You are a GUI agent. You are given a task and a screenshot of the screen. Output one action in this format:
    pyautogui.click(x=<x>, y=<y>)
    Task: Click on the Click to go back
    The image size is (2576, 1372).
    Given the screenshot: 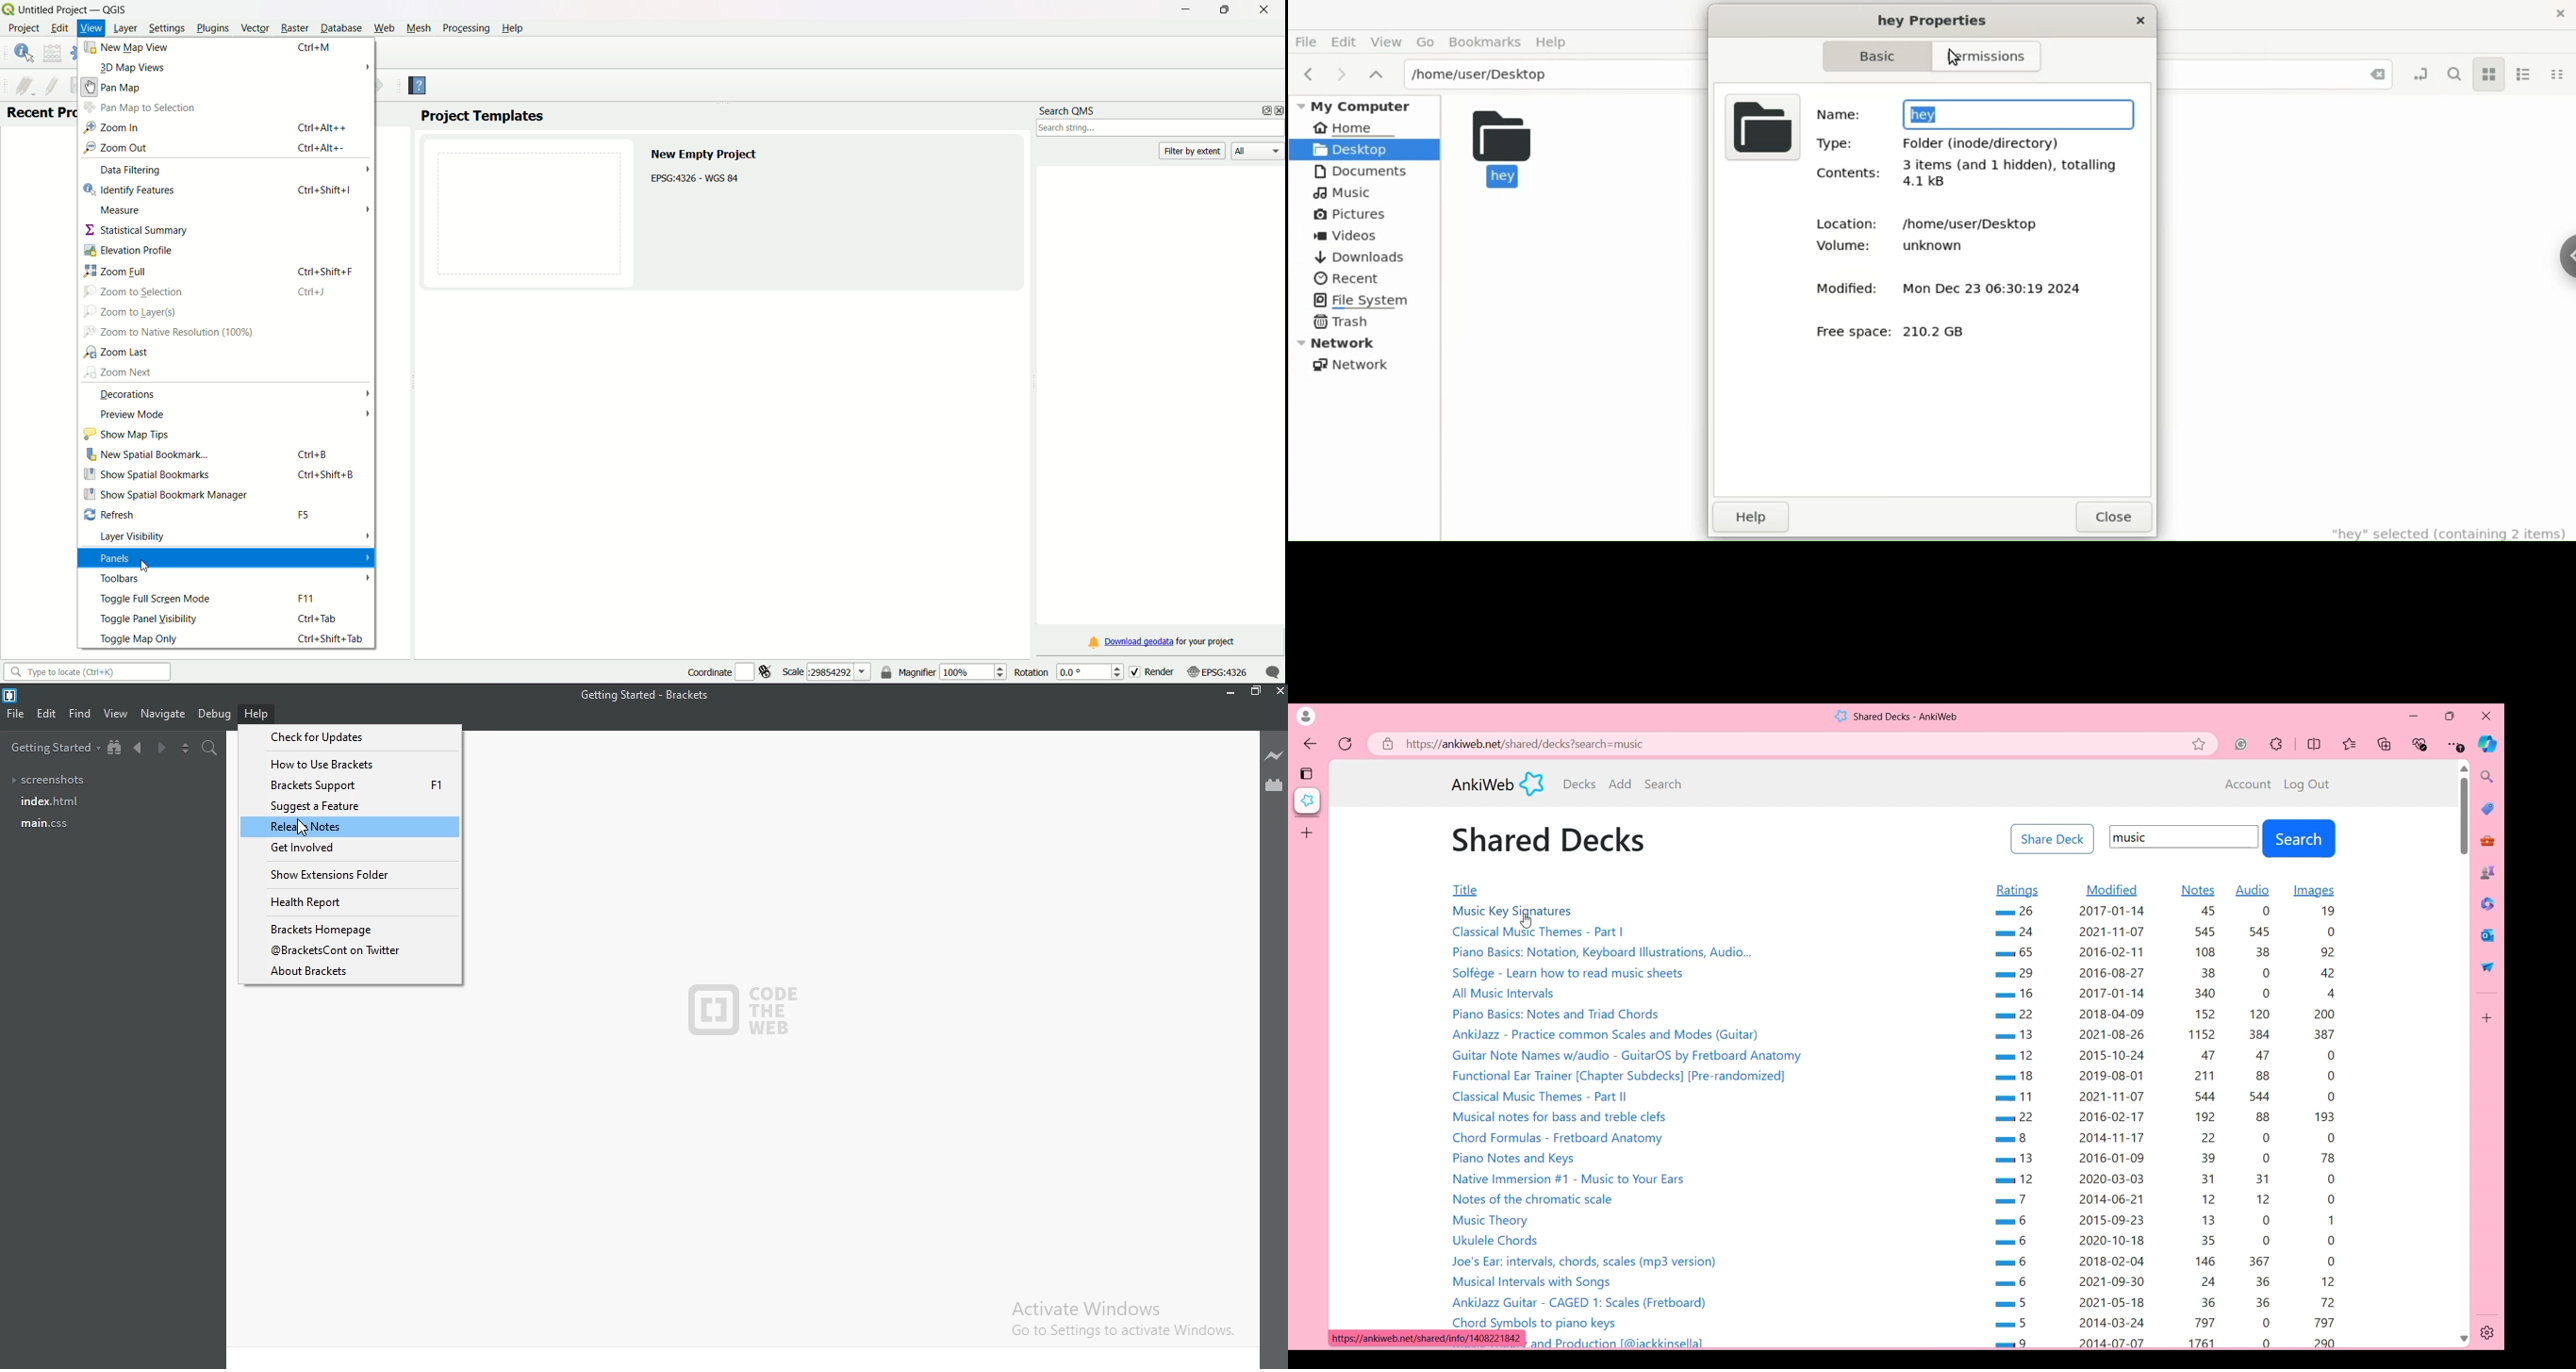 What is the action you would take?
    pyautogui.click(x=1311, y=745)
    